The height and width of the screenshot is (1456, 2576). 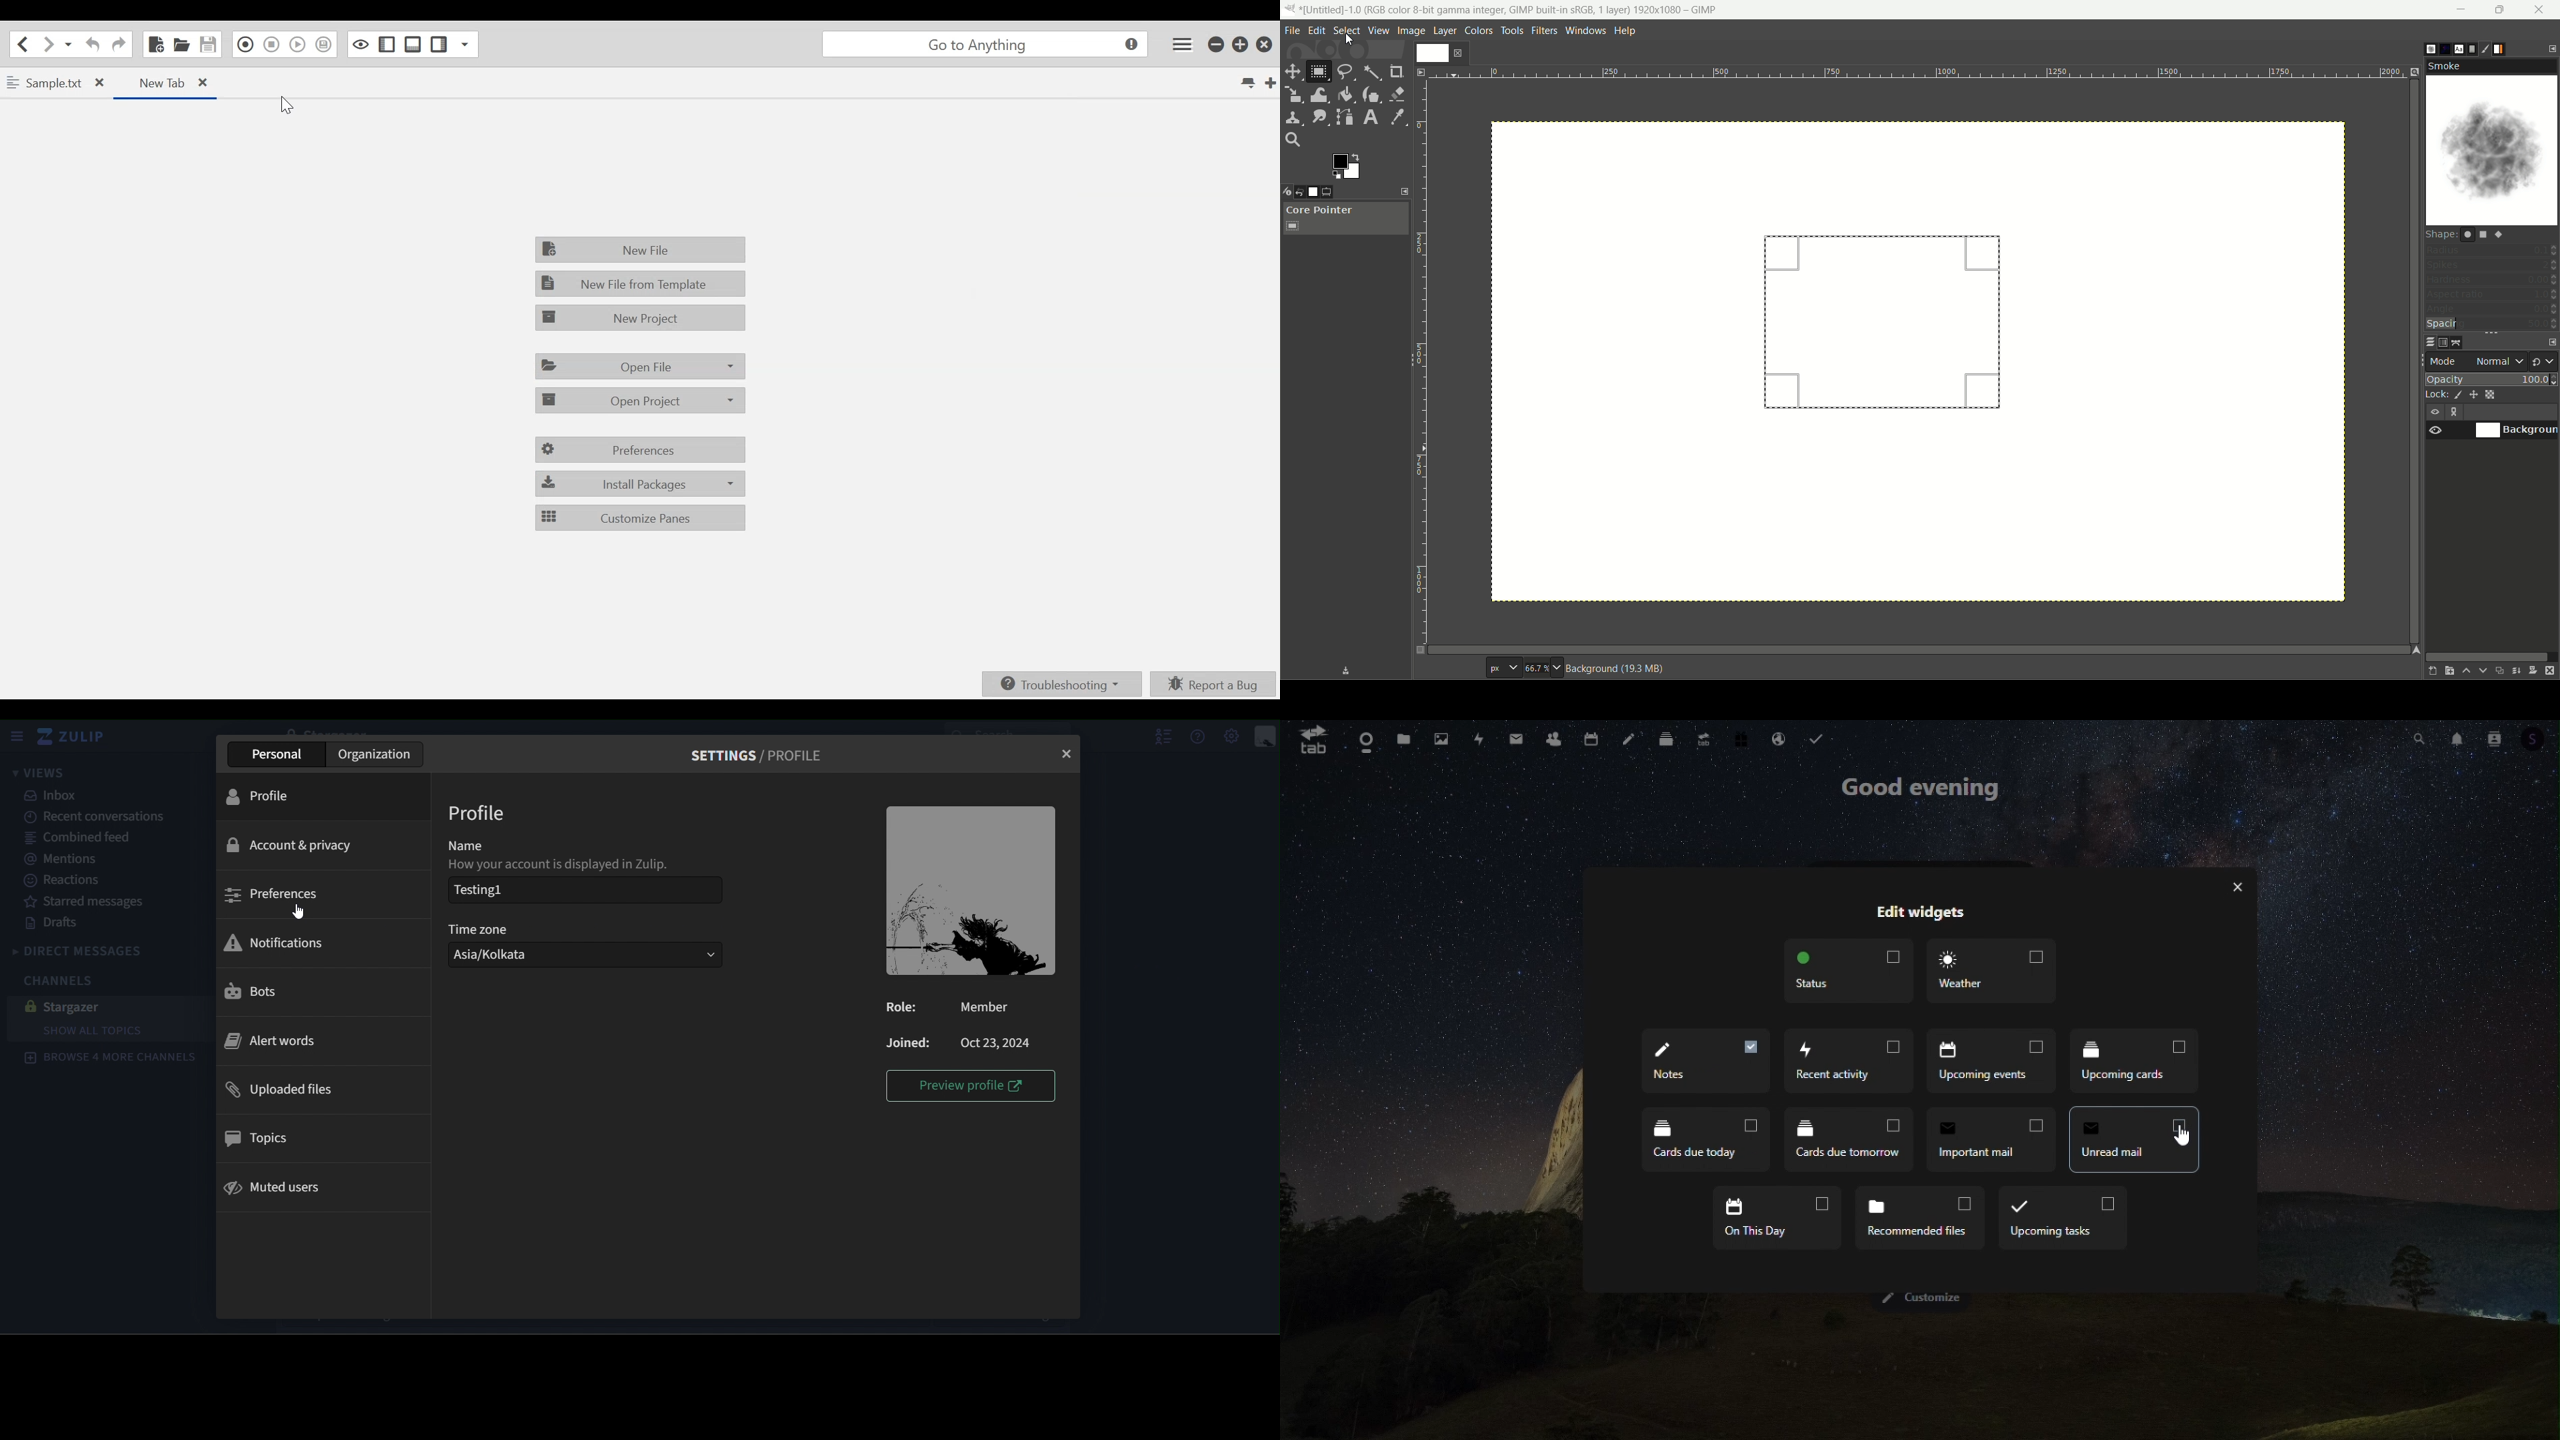 What do you see at coordinates (1479, 31) in the screenshot?
I see `colors` at bounding box center [1479, 31].